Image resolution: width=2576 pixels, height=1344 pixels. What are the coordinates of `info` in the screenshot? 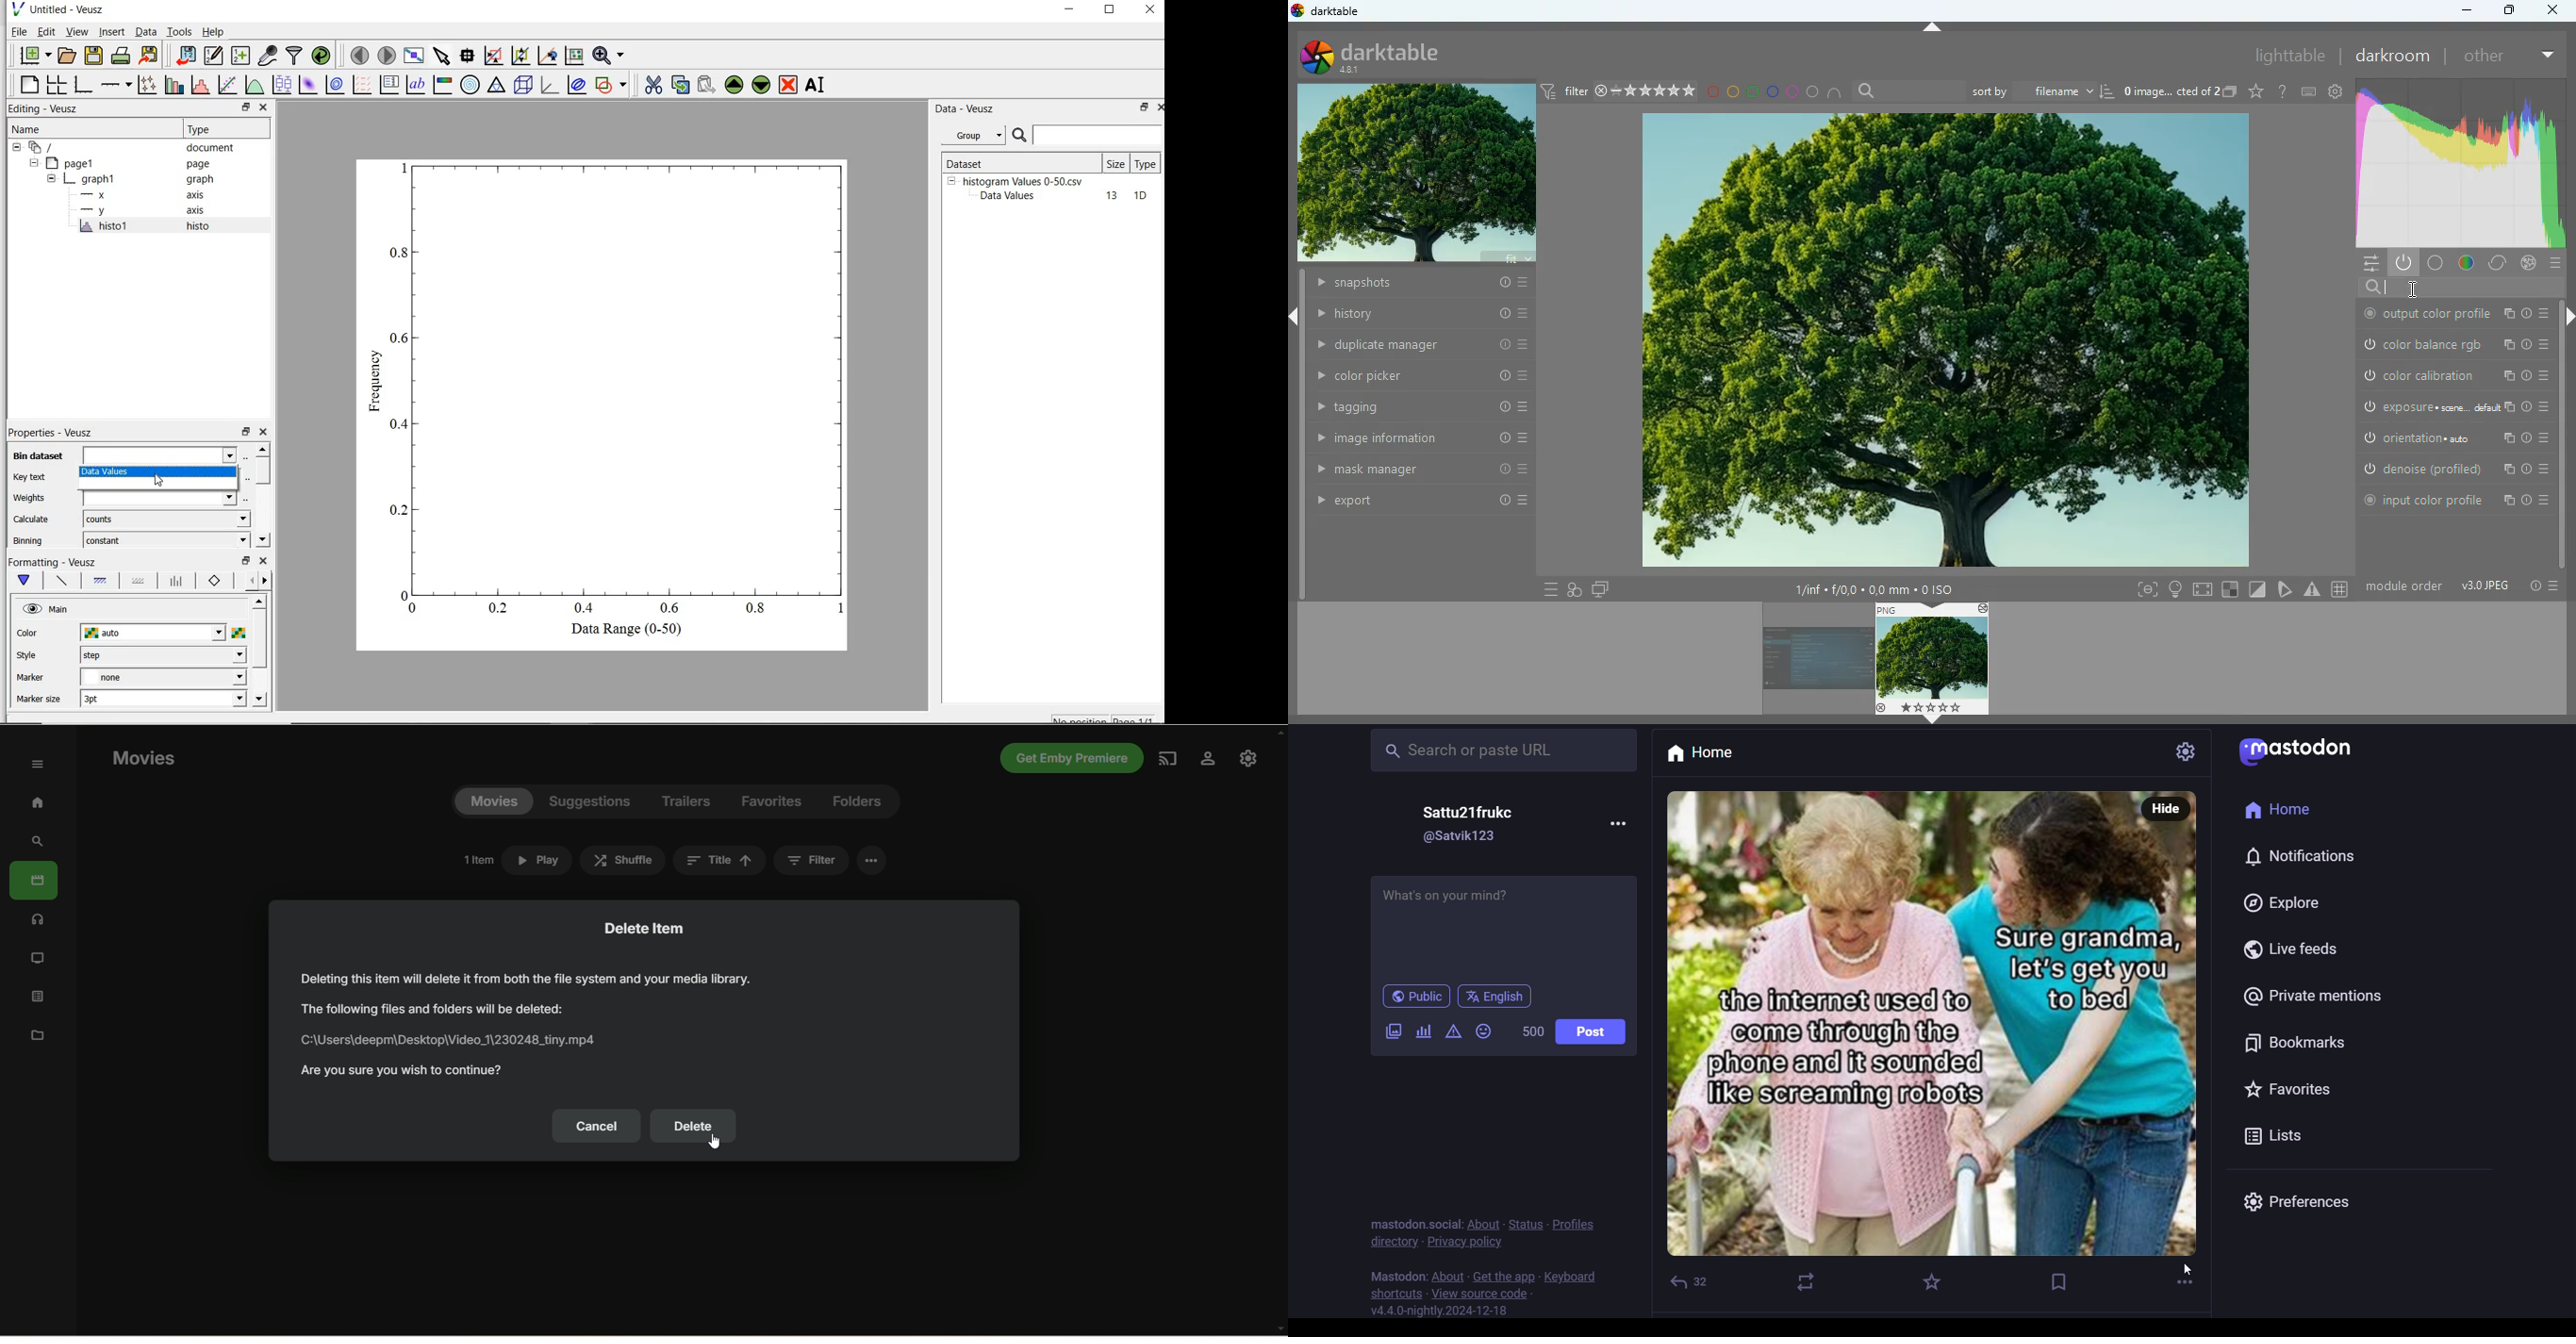 It's located at (2531, 586).